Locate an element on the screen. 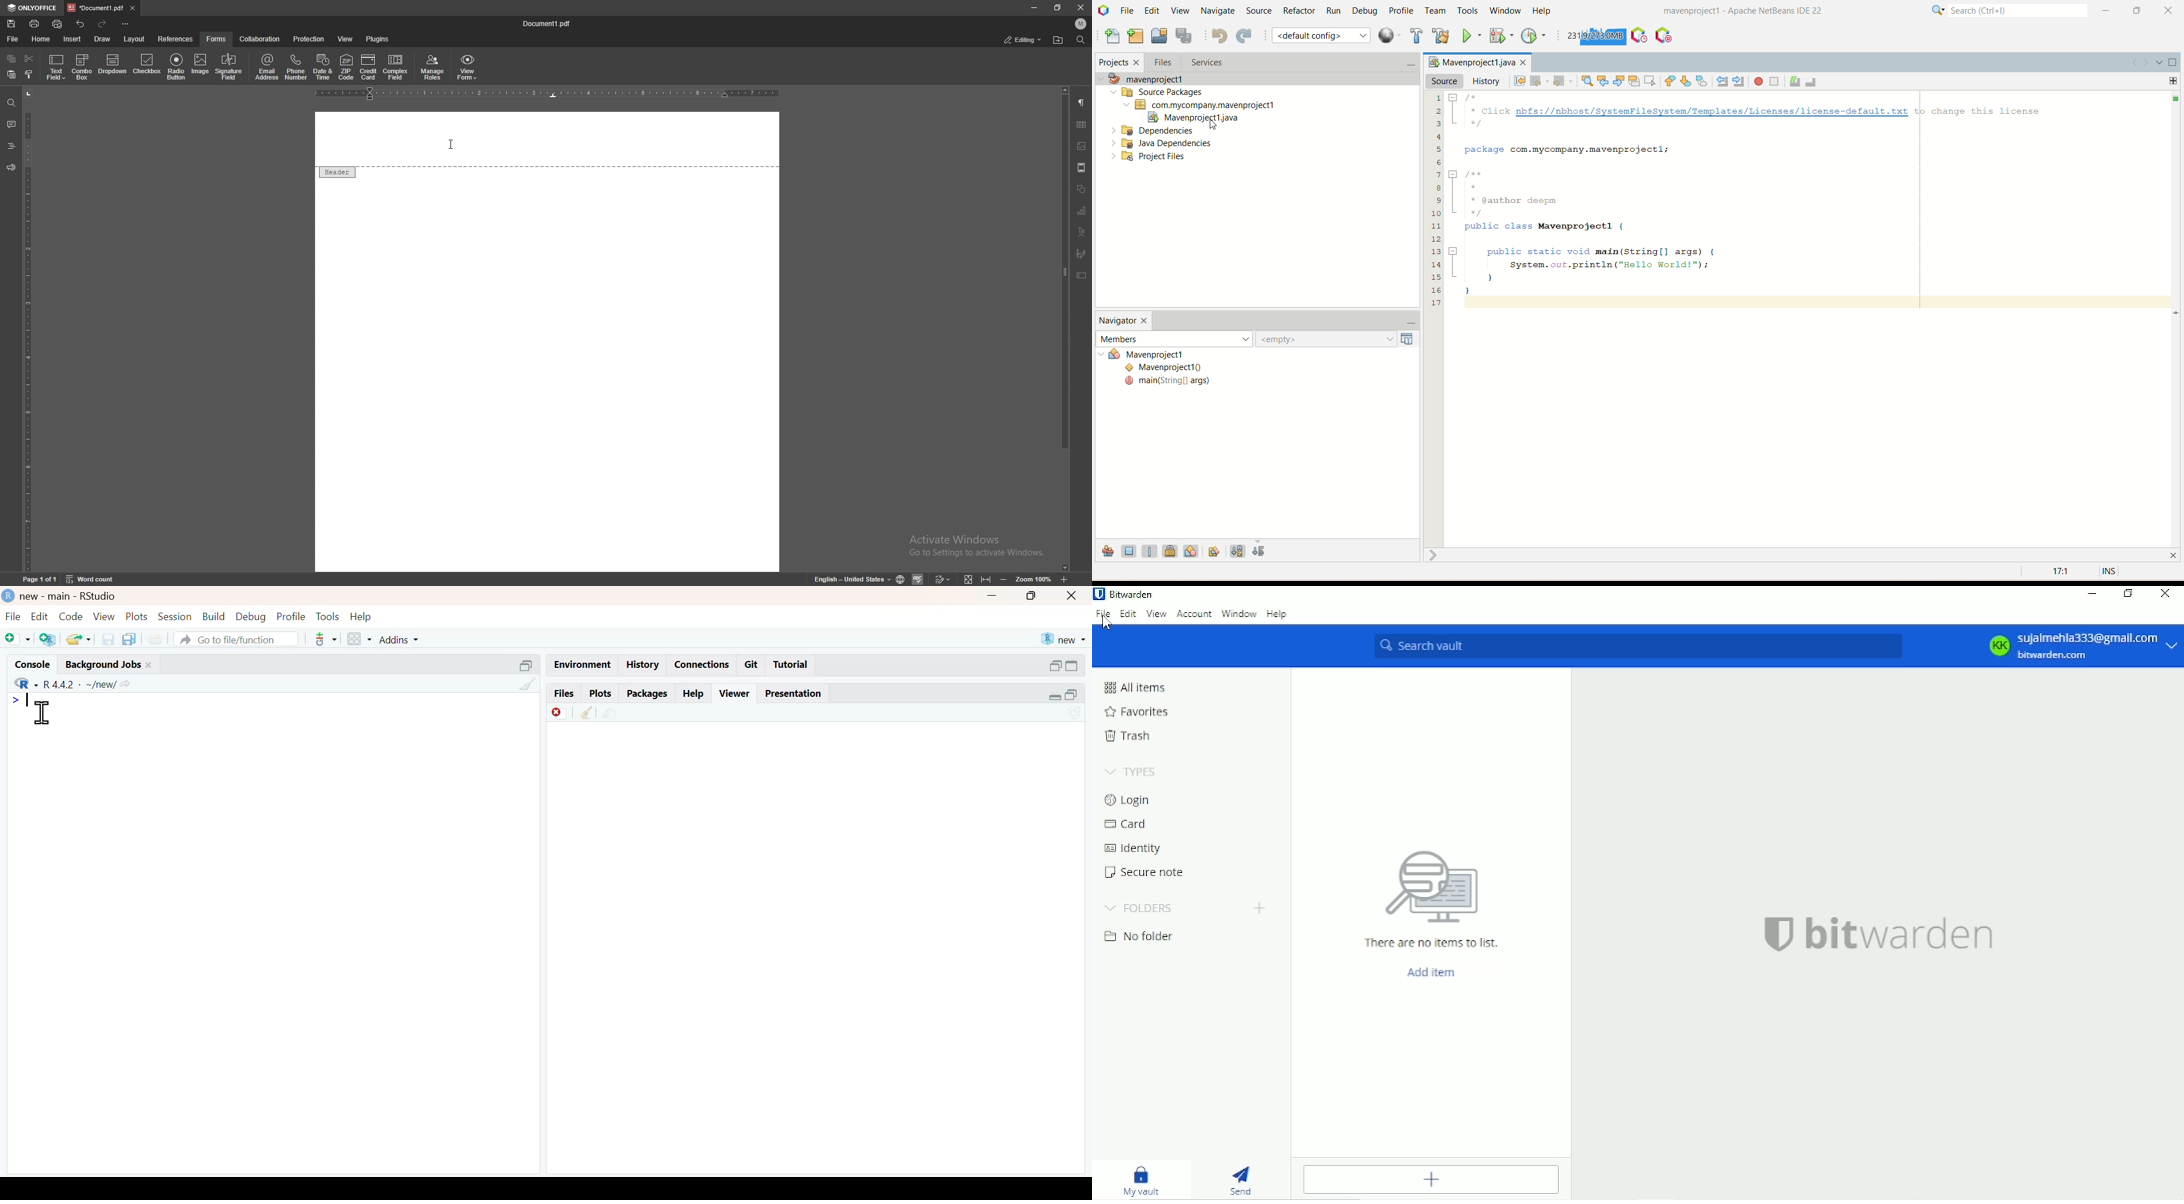 Image resolution: width=2184 pixels, height=1204 pixels. combo box is located at coordinates (82, 67).